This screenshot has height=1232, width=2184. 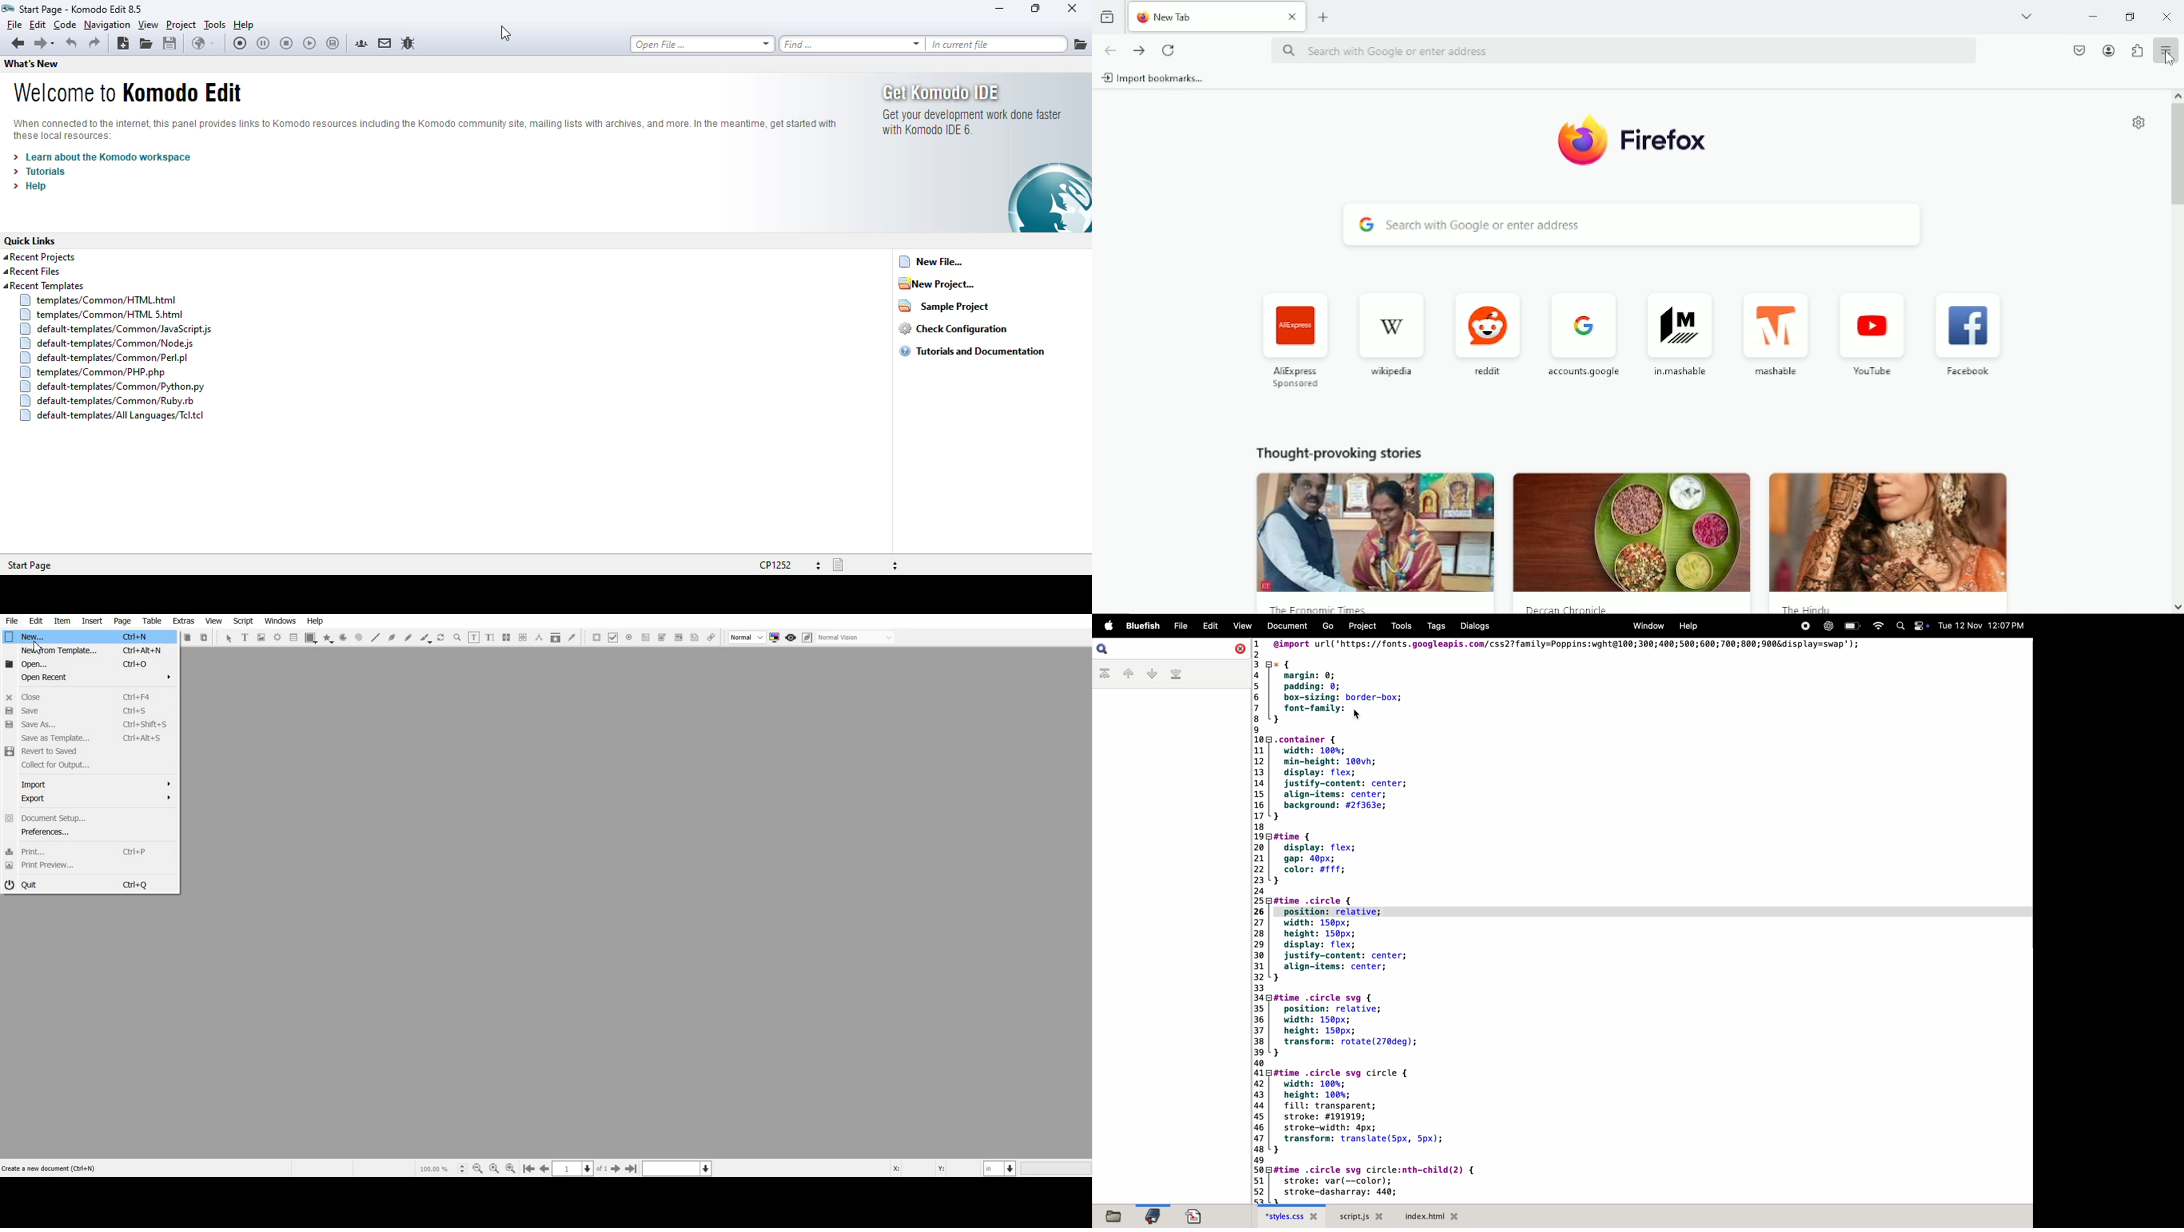 I want to click on firefox logo, so click(x=1142, y=17).